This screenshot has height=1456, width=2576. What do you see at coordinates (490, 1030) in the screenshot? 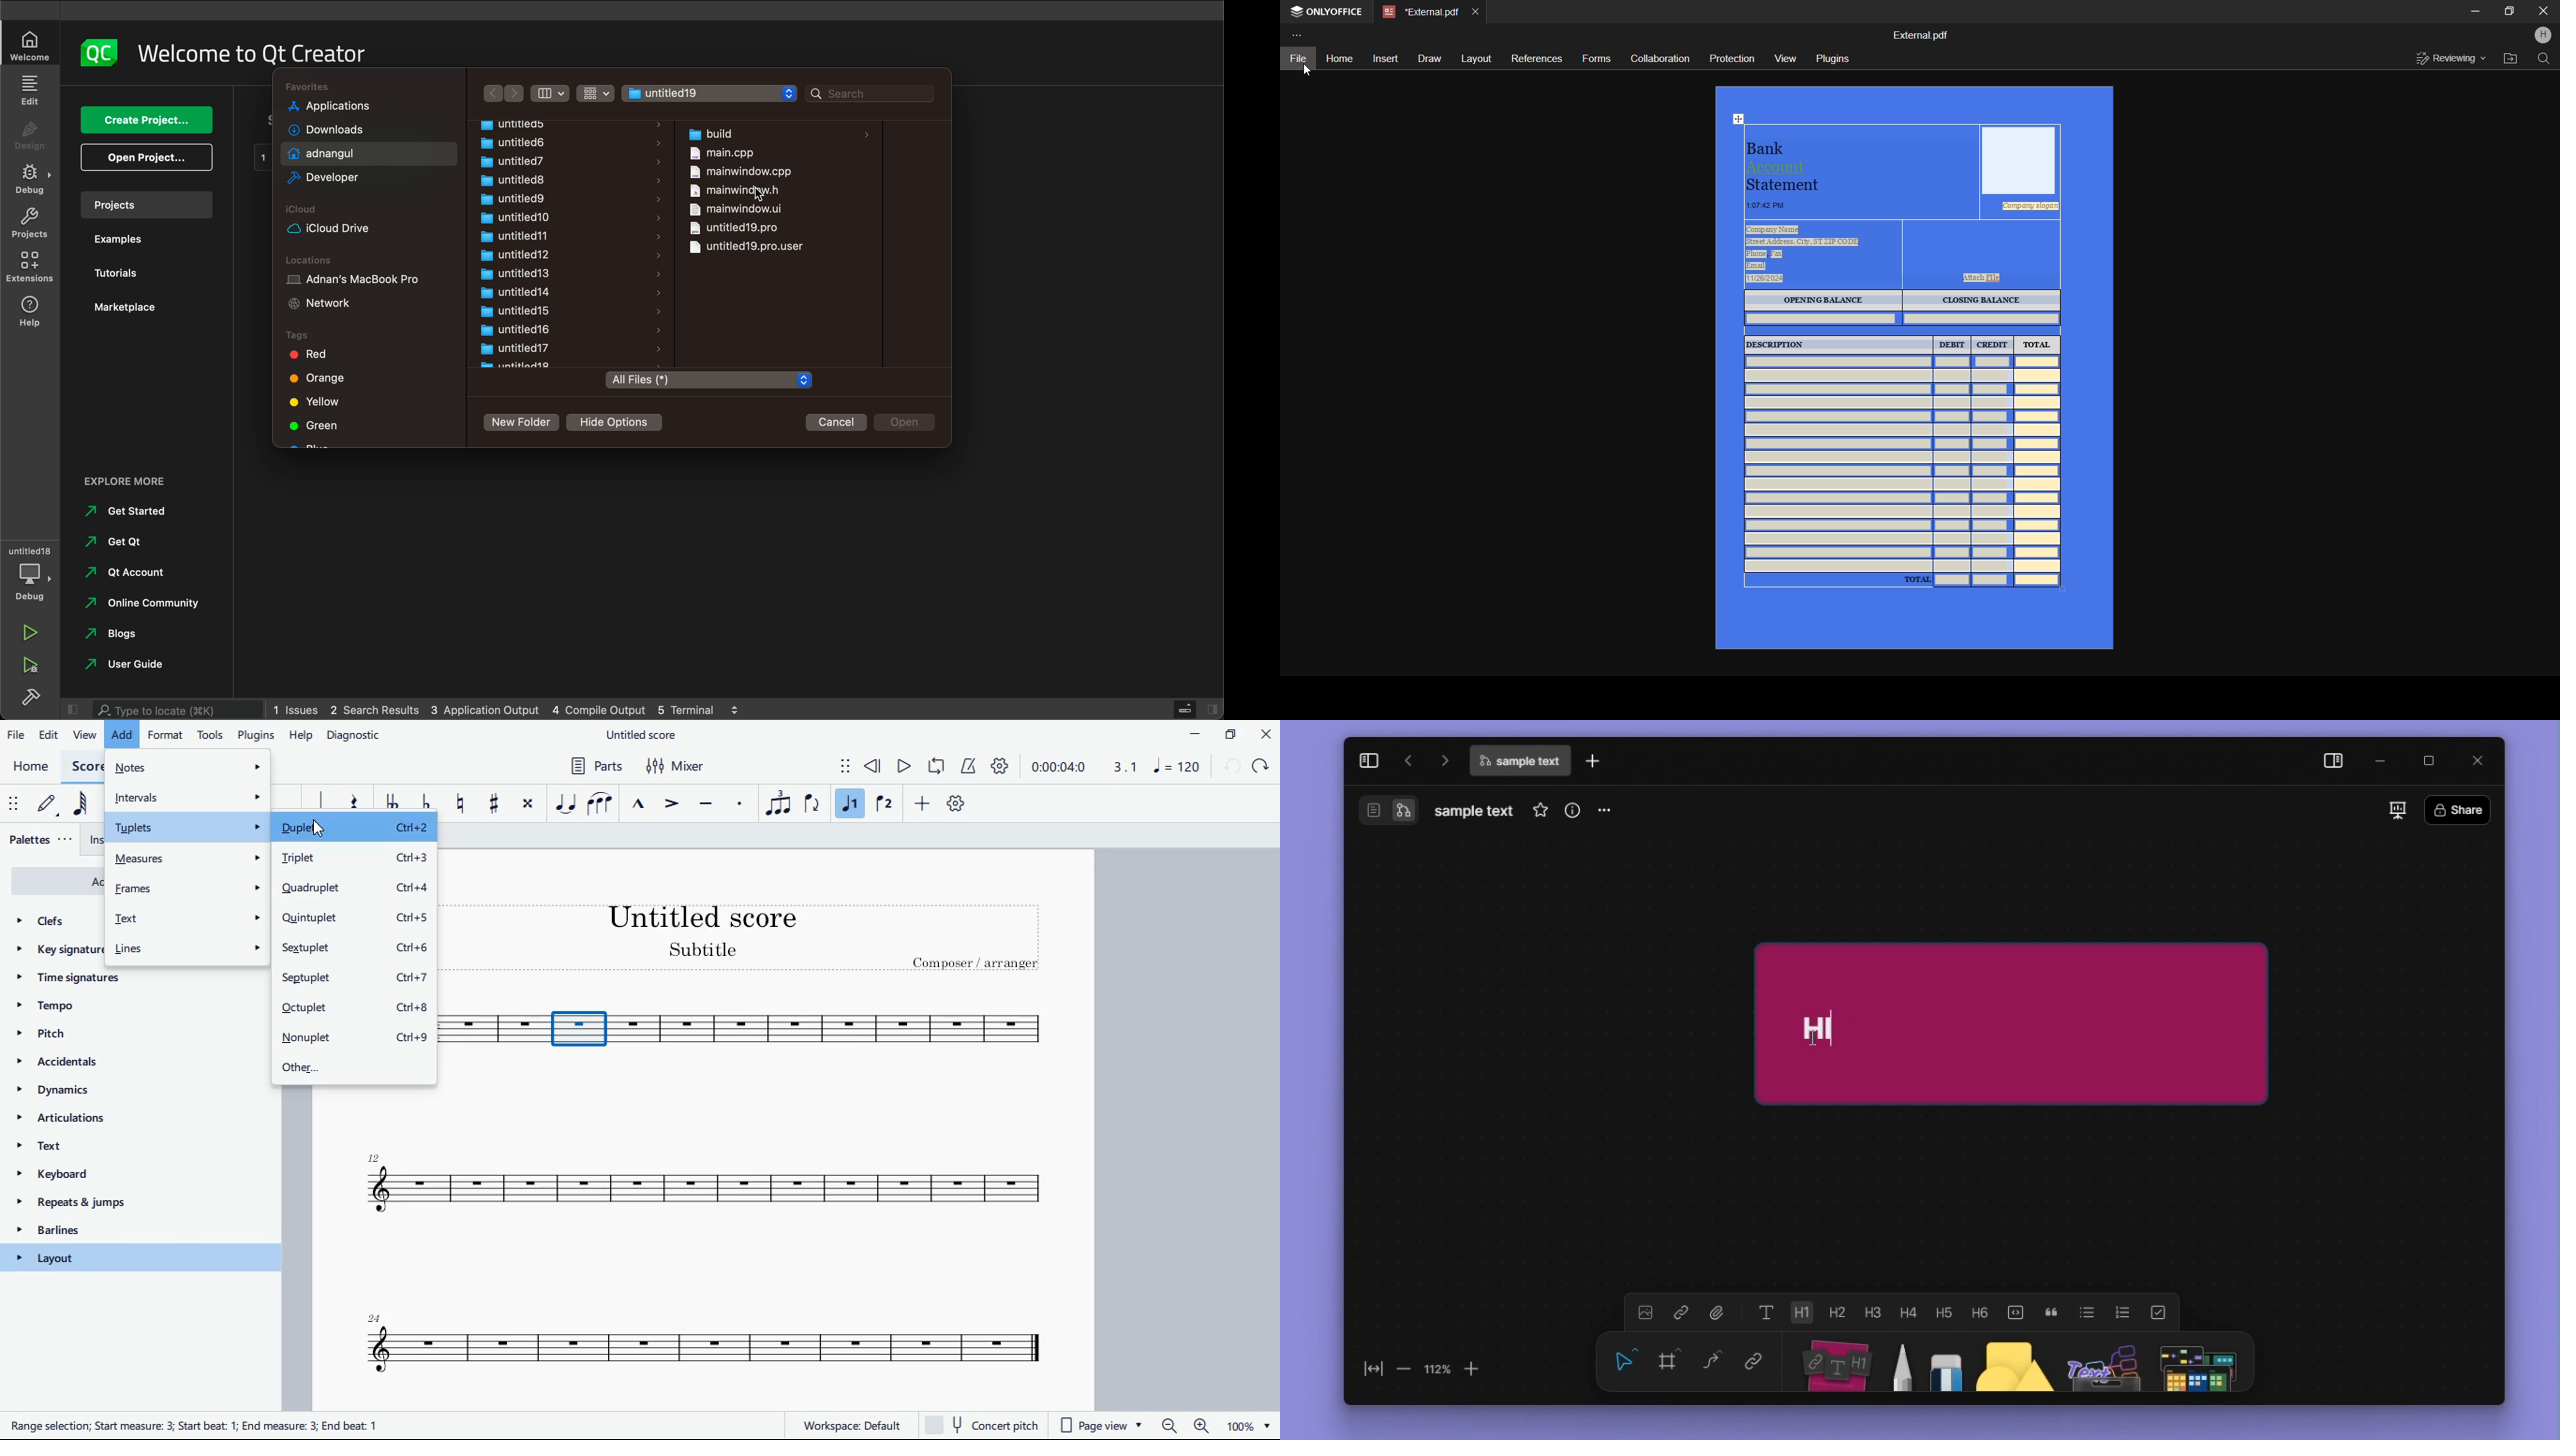
I see `score` at bounding box center [490, 1030].